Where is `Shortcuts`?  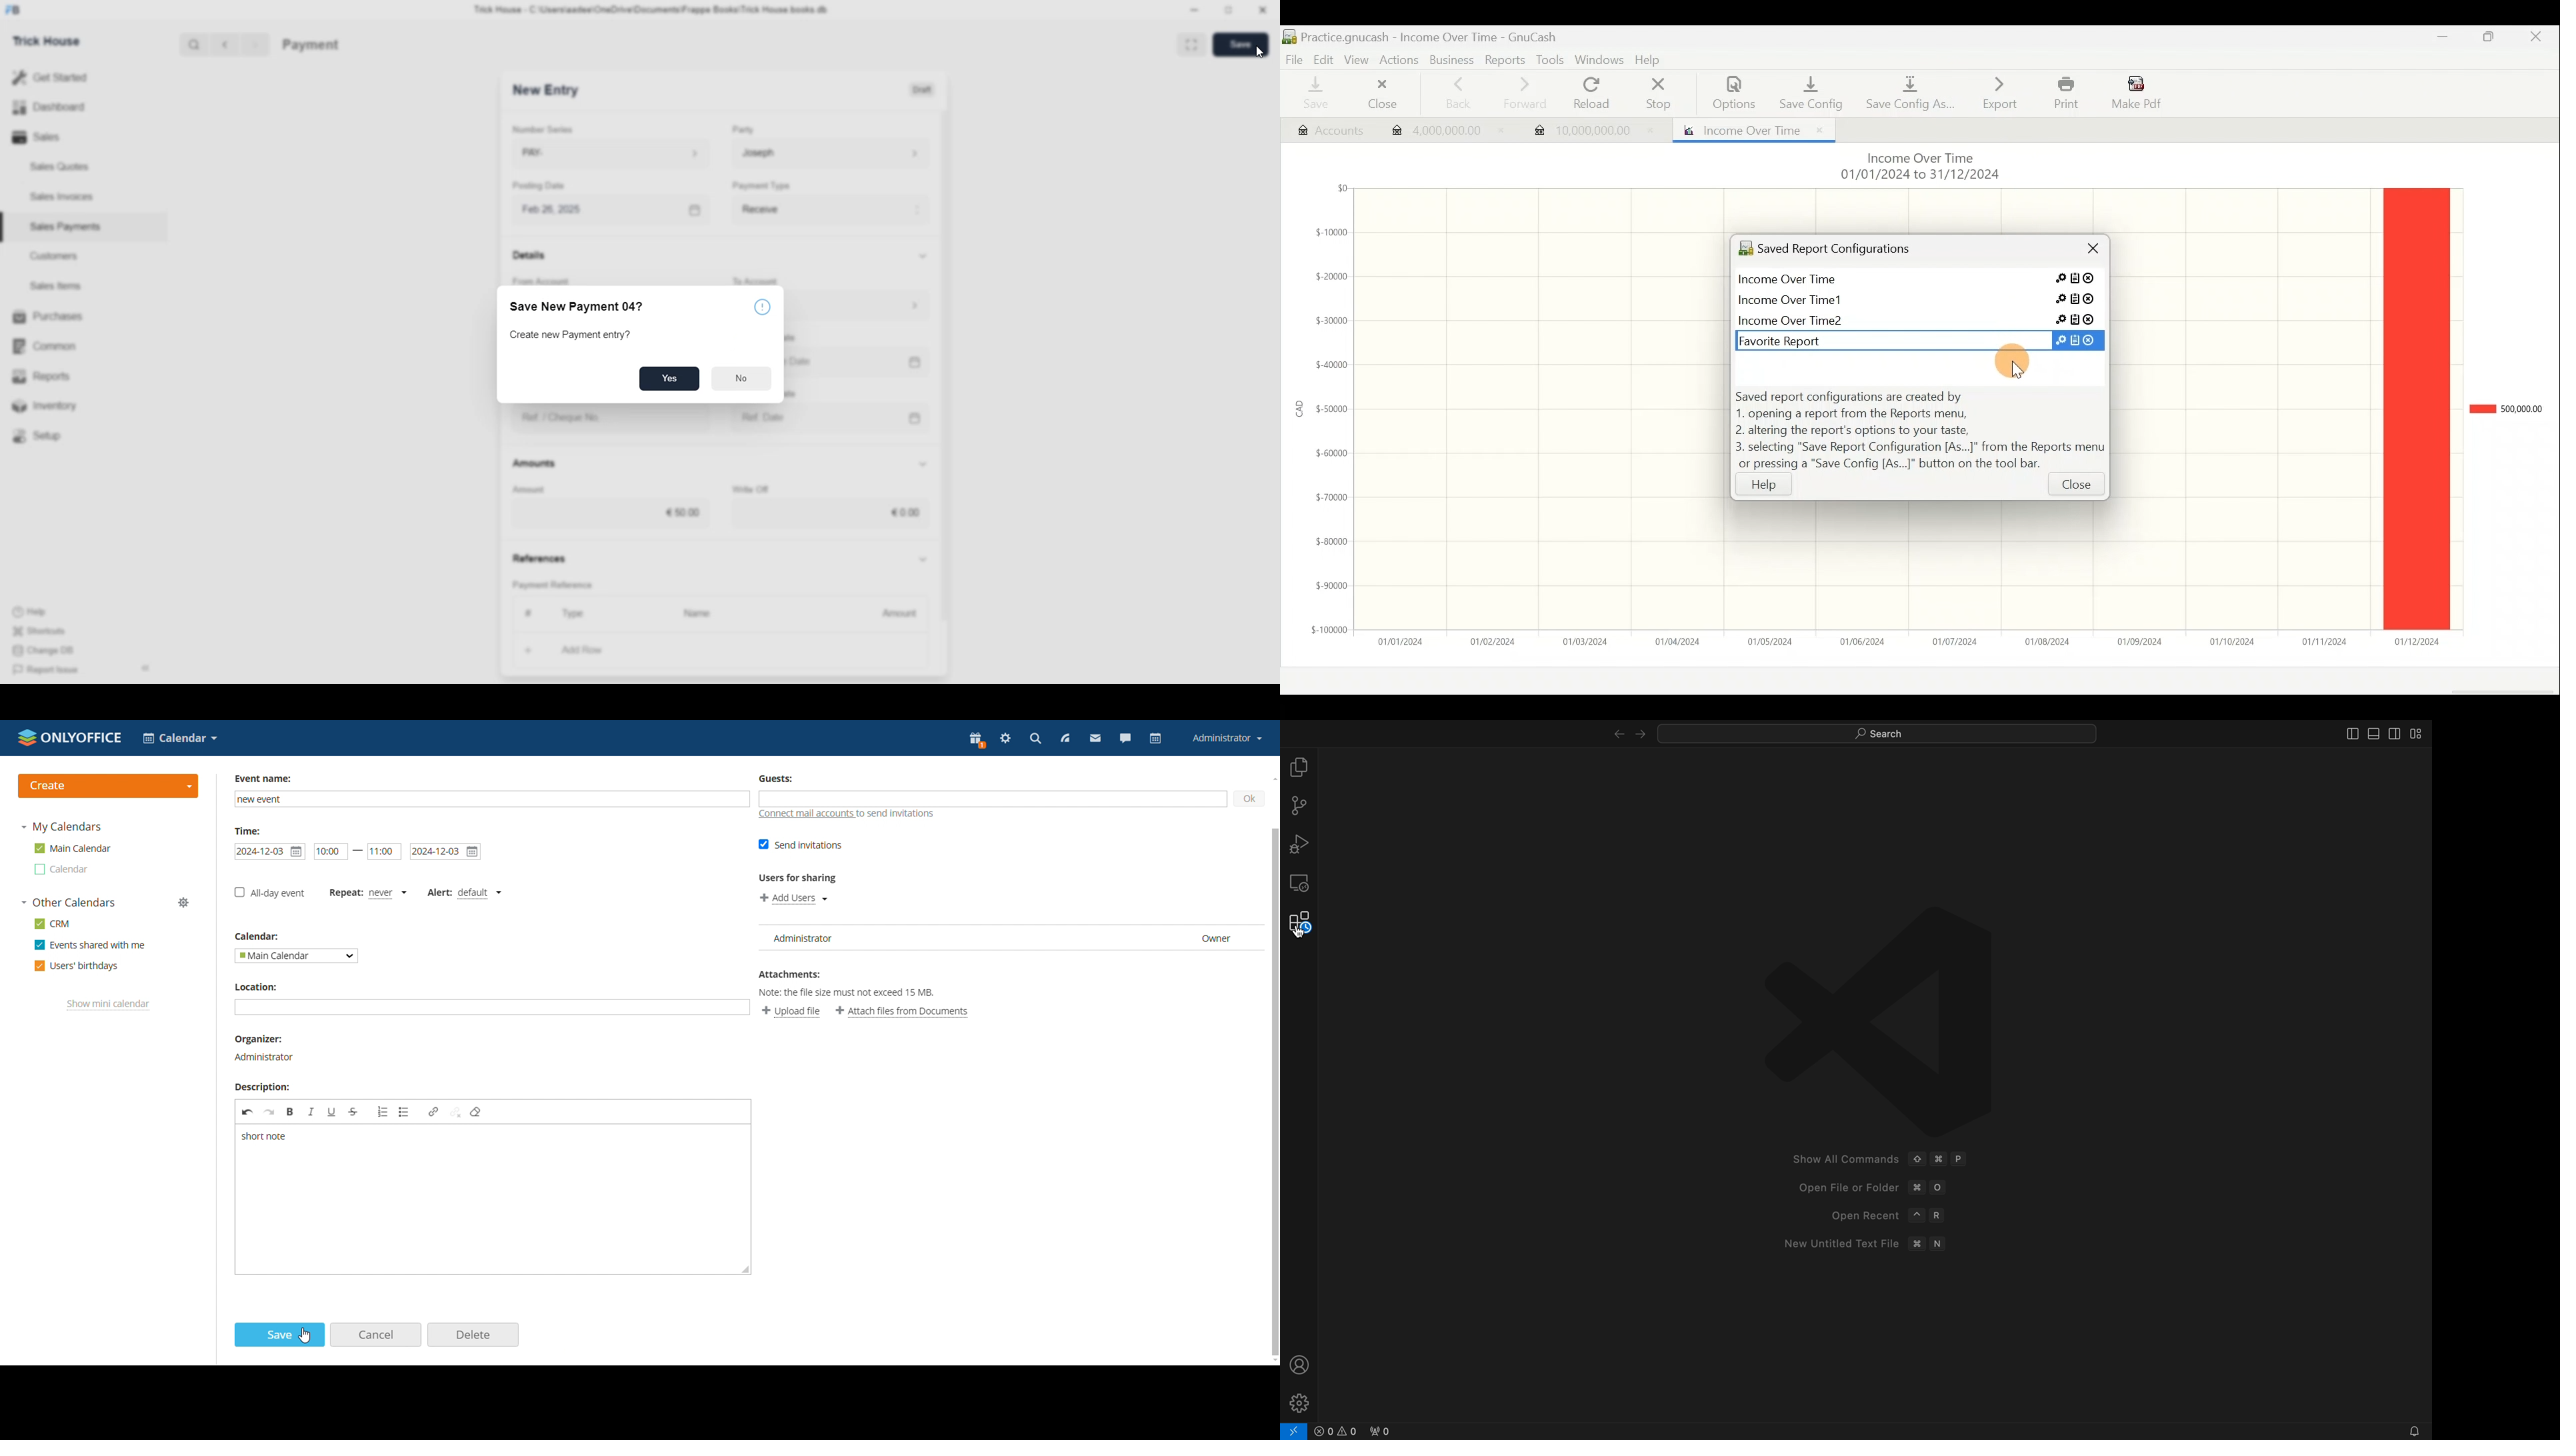
Shortcuts is located at coordinates (45, 629).